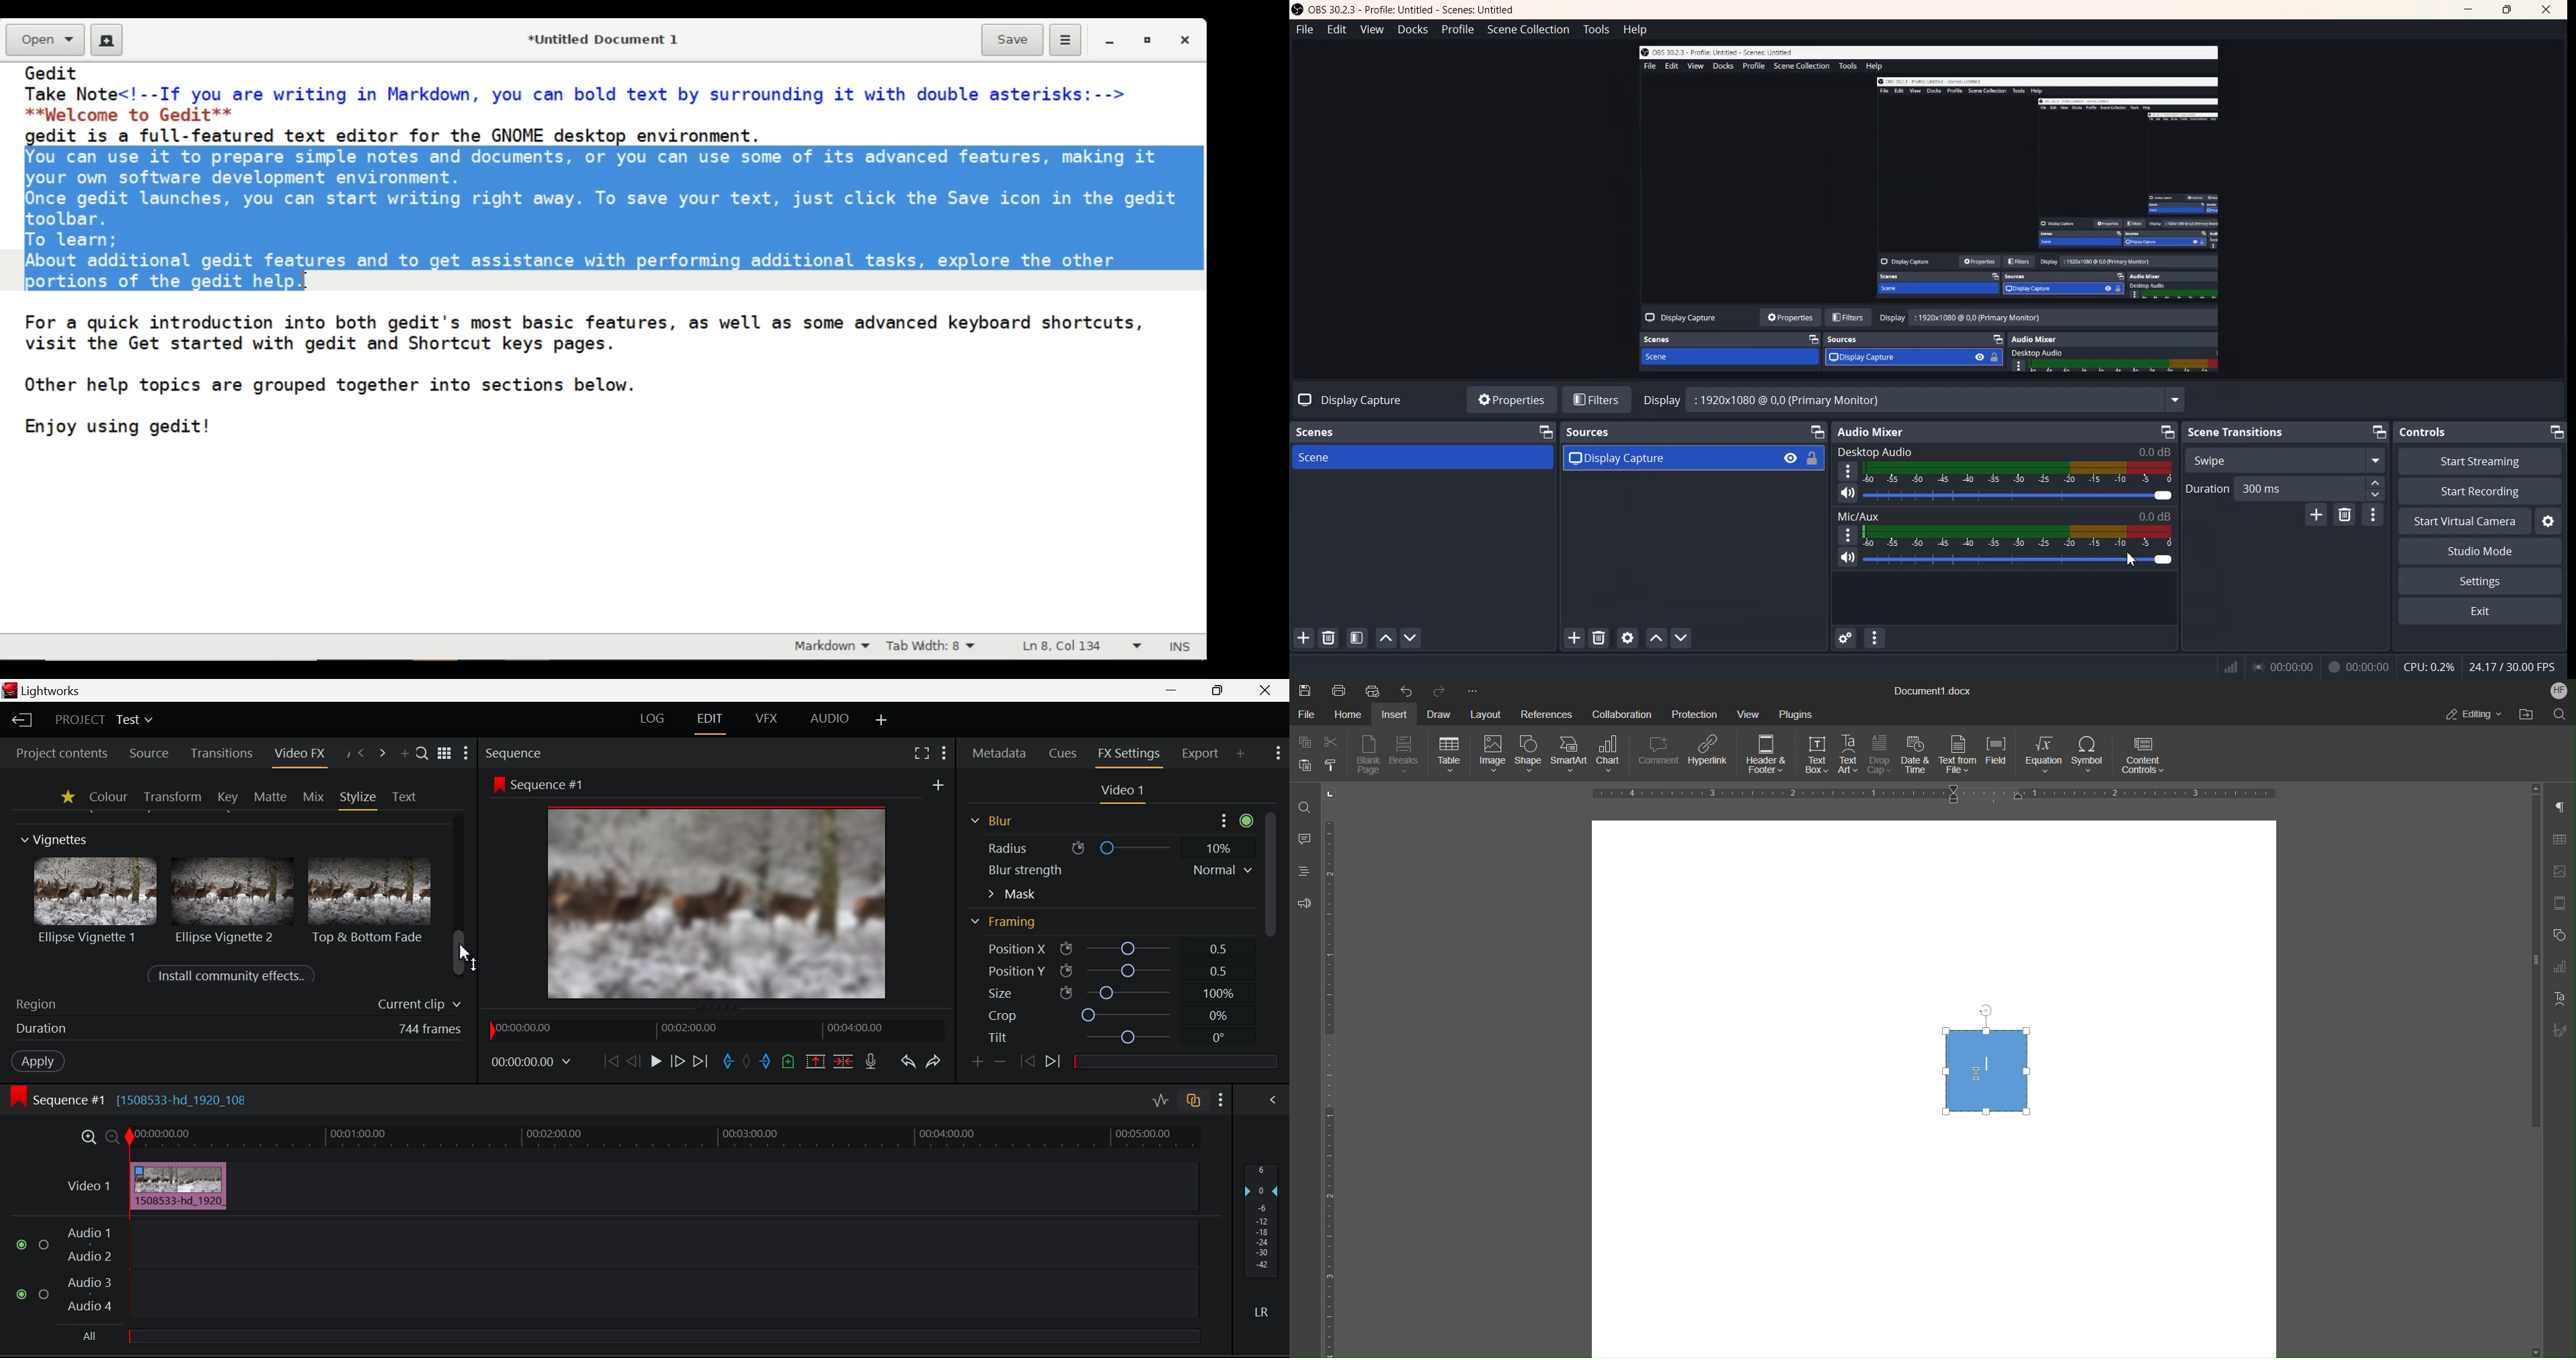 This screenshot has height=1372, width=2576. What do you see at coordinates (1596, 399) in the screenshot?
I see `Filters` at bounding box center [1596, 399].